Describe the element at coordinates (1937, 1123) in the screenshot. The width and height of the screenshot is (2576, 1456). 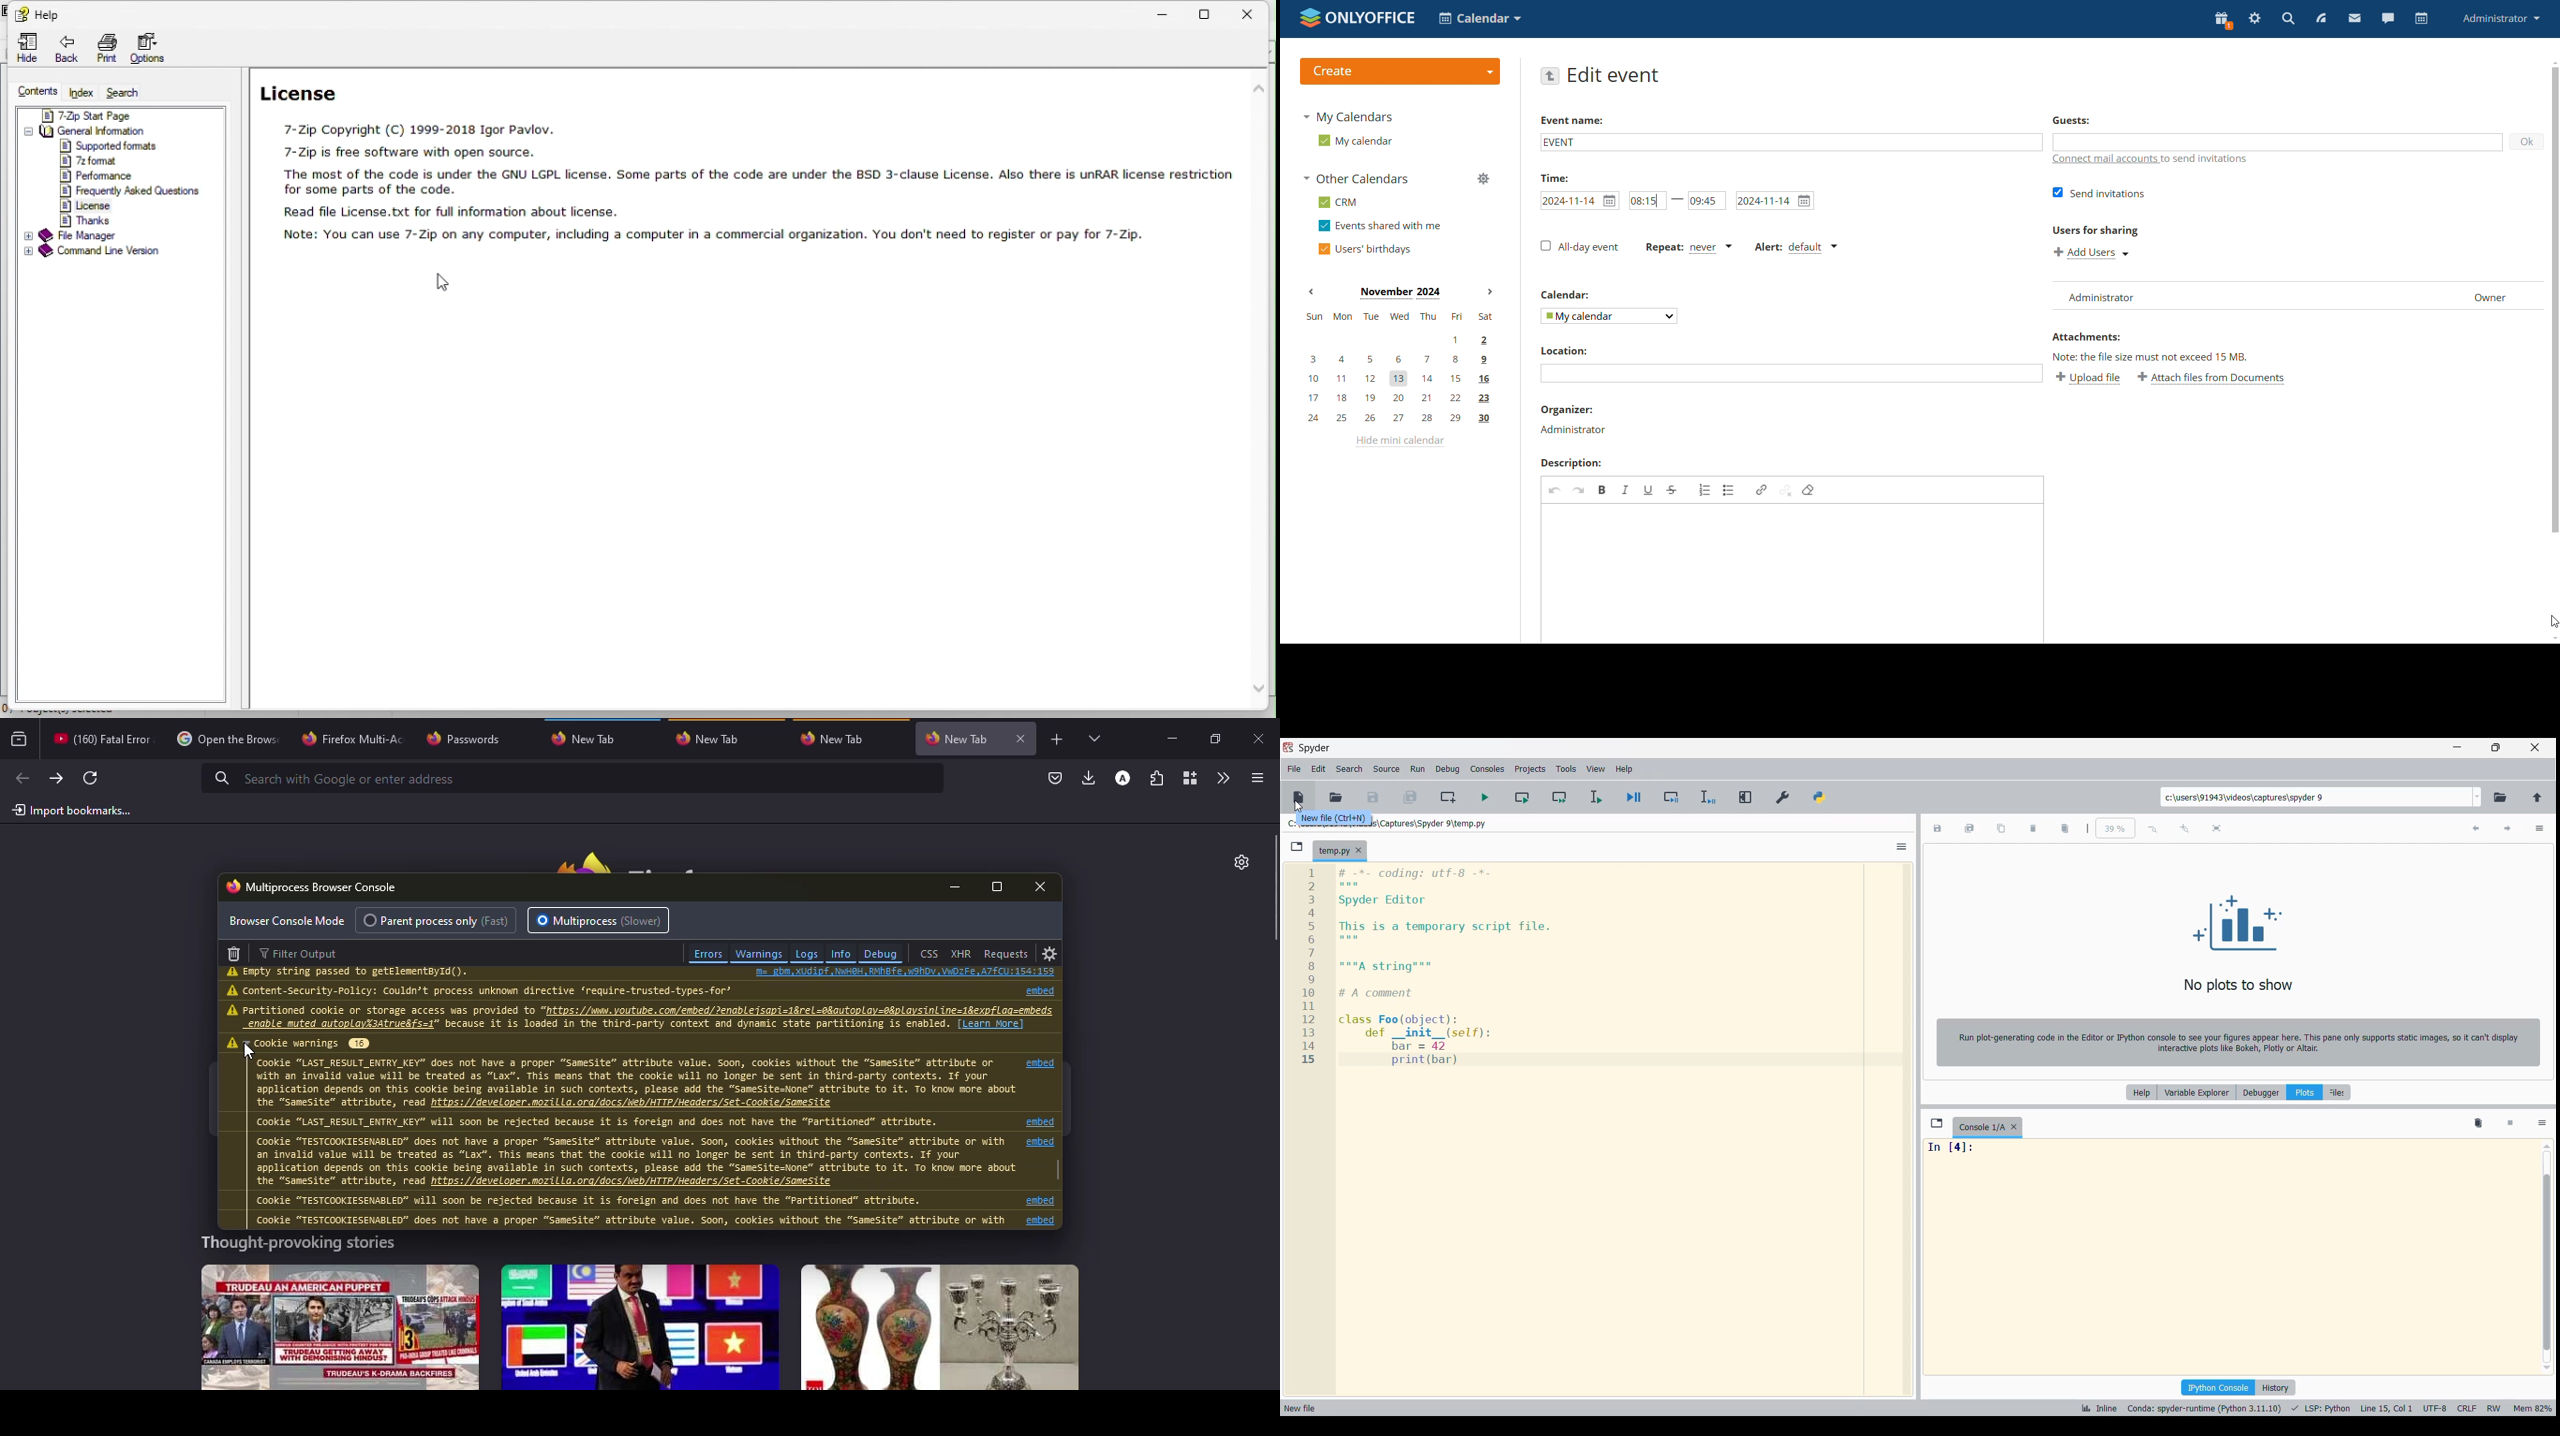
I see `Browse tabs` at that location.